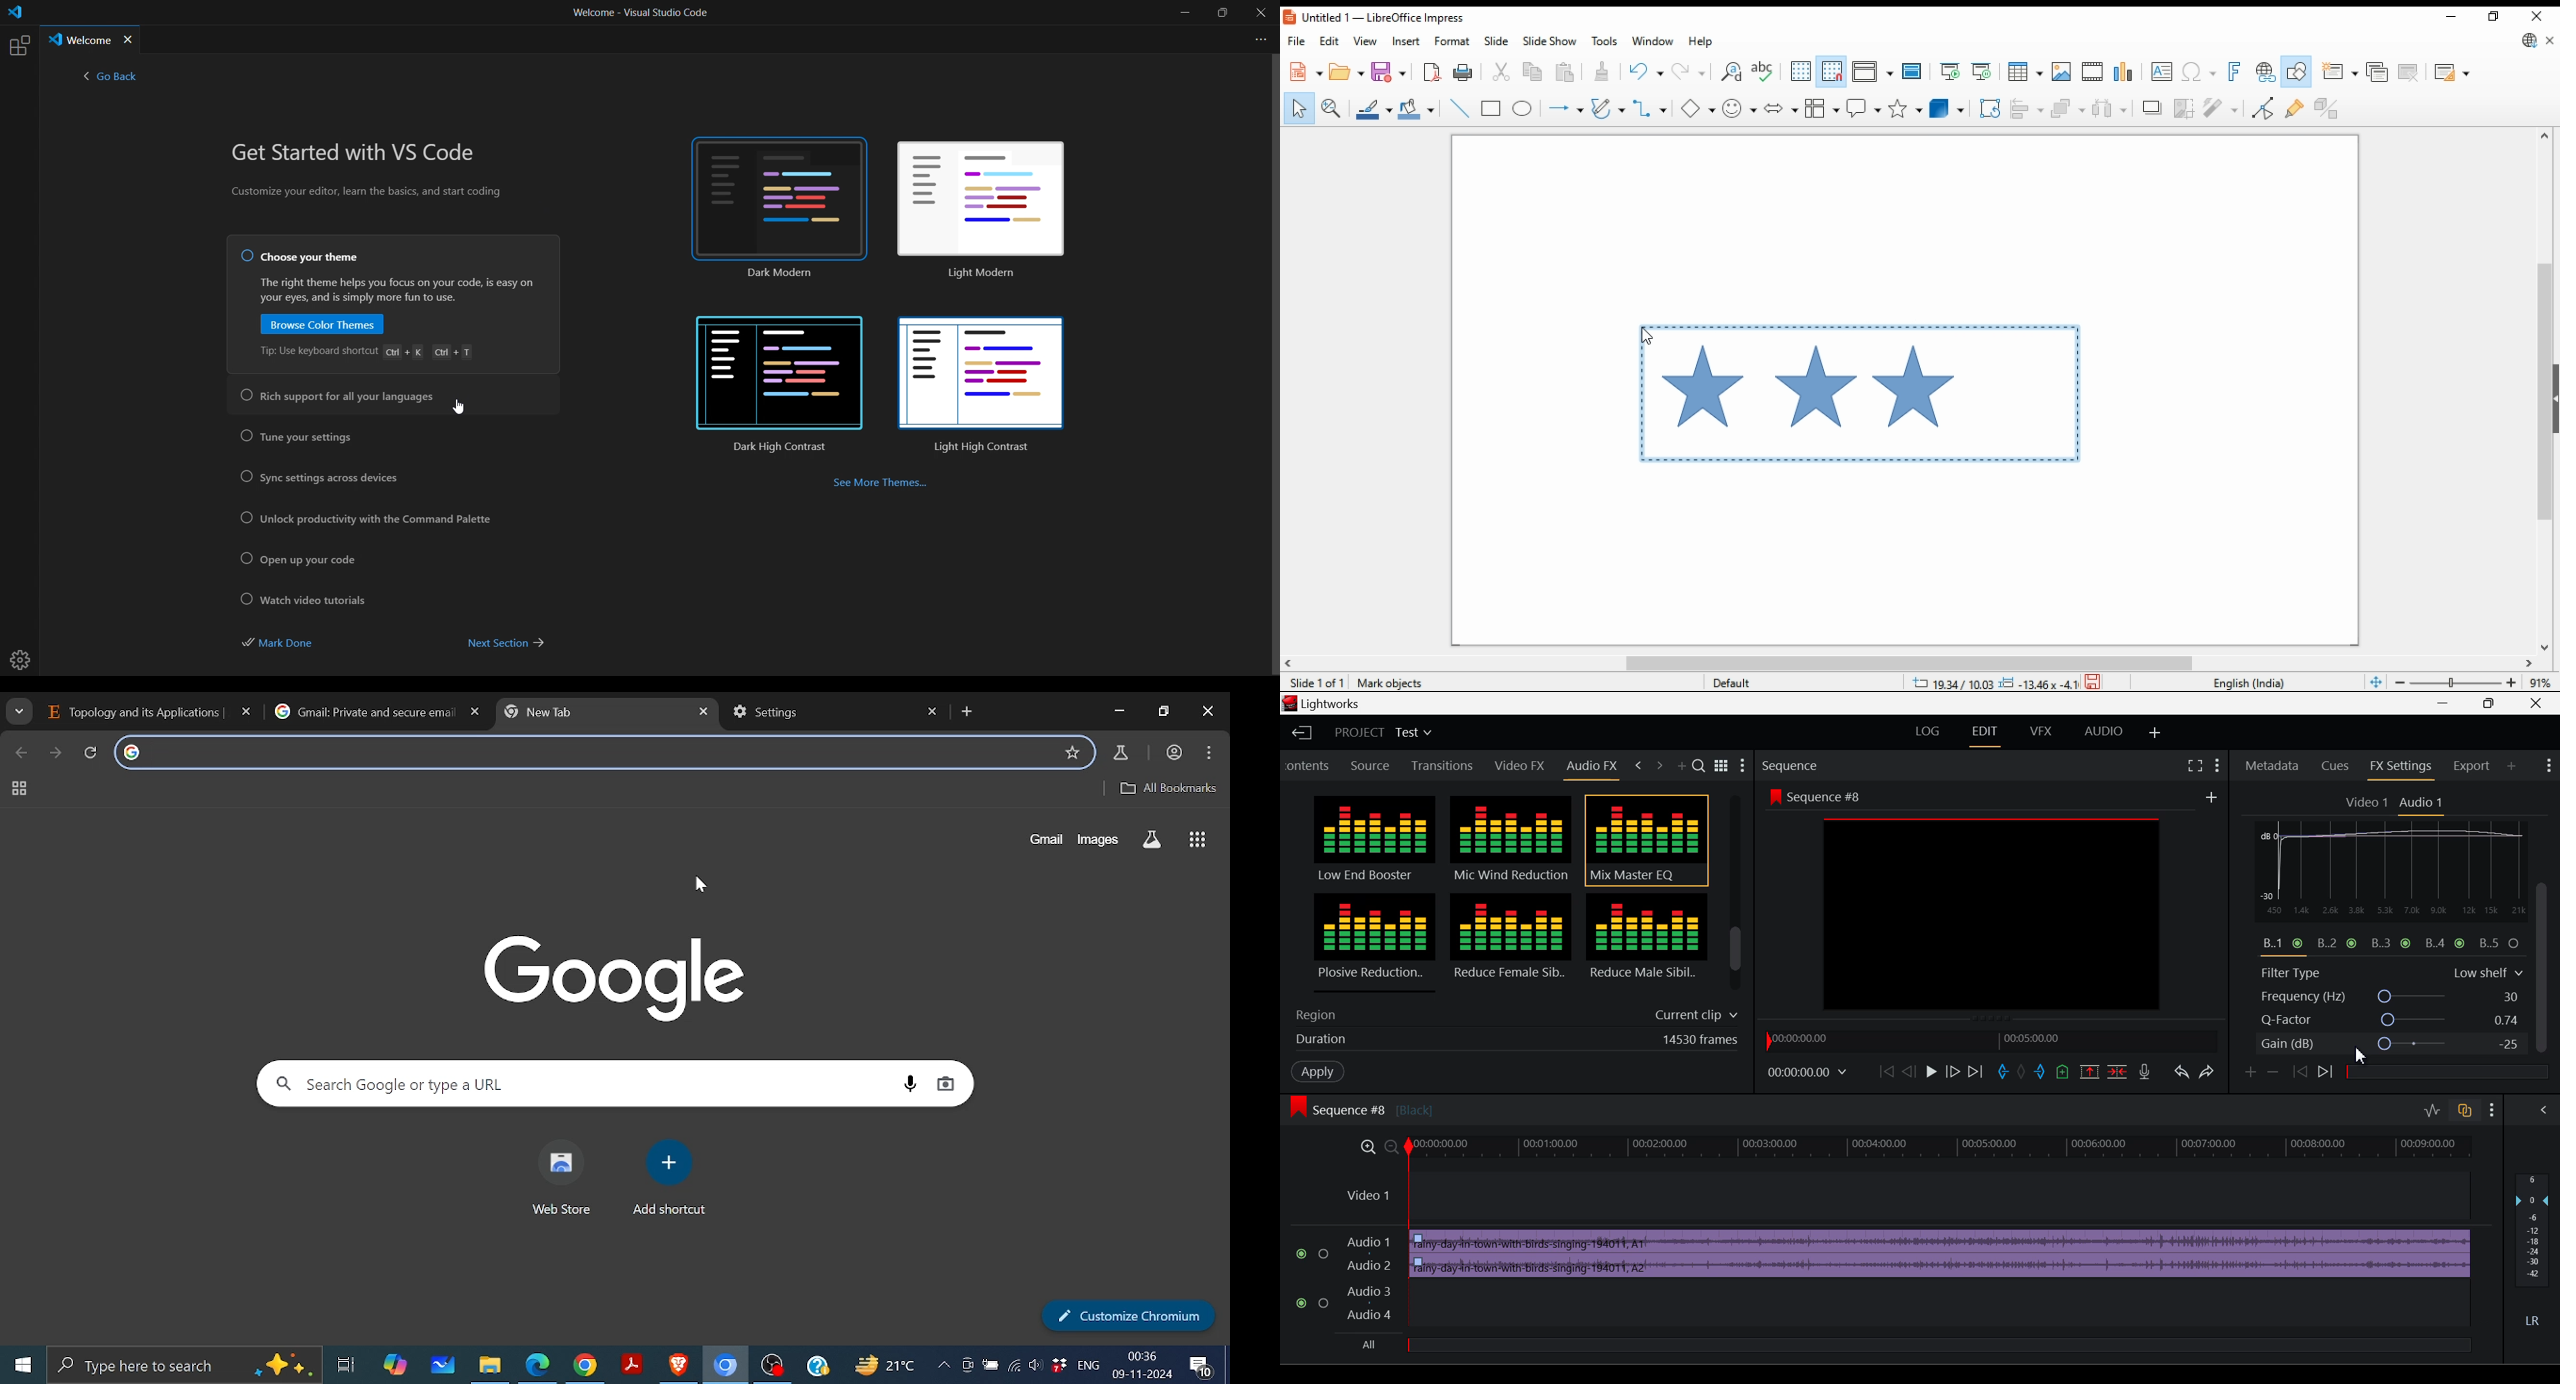 This screenshot has width=2576, height=1400. I want to click on Timeline Zoom In, so click(1369, 1148).